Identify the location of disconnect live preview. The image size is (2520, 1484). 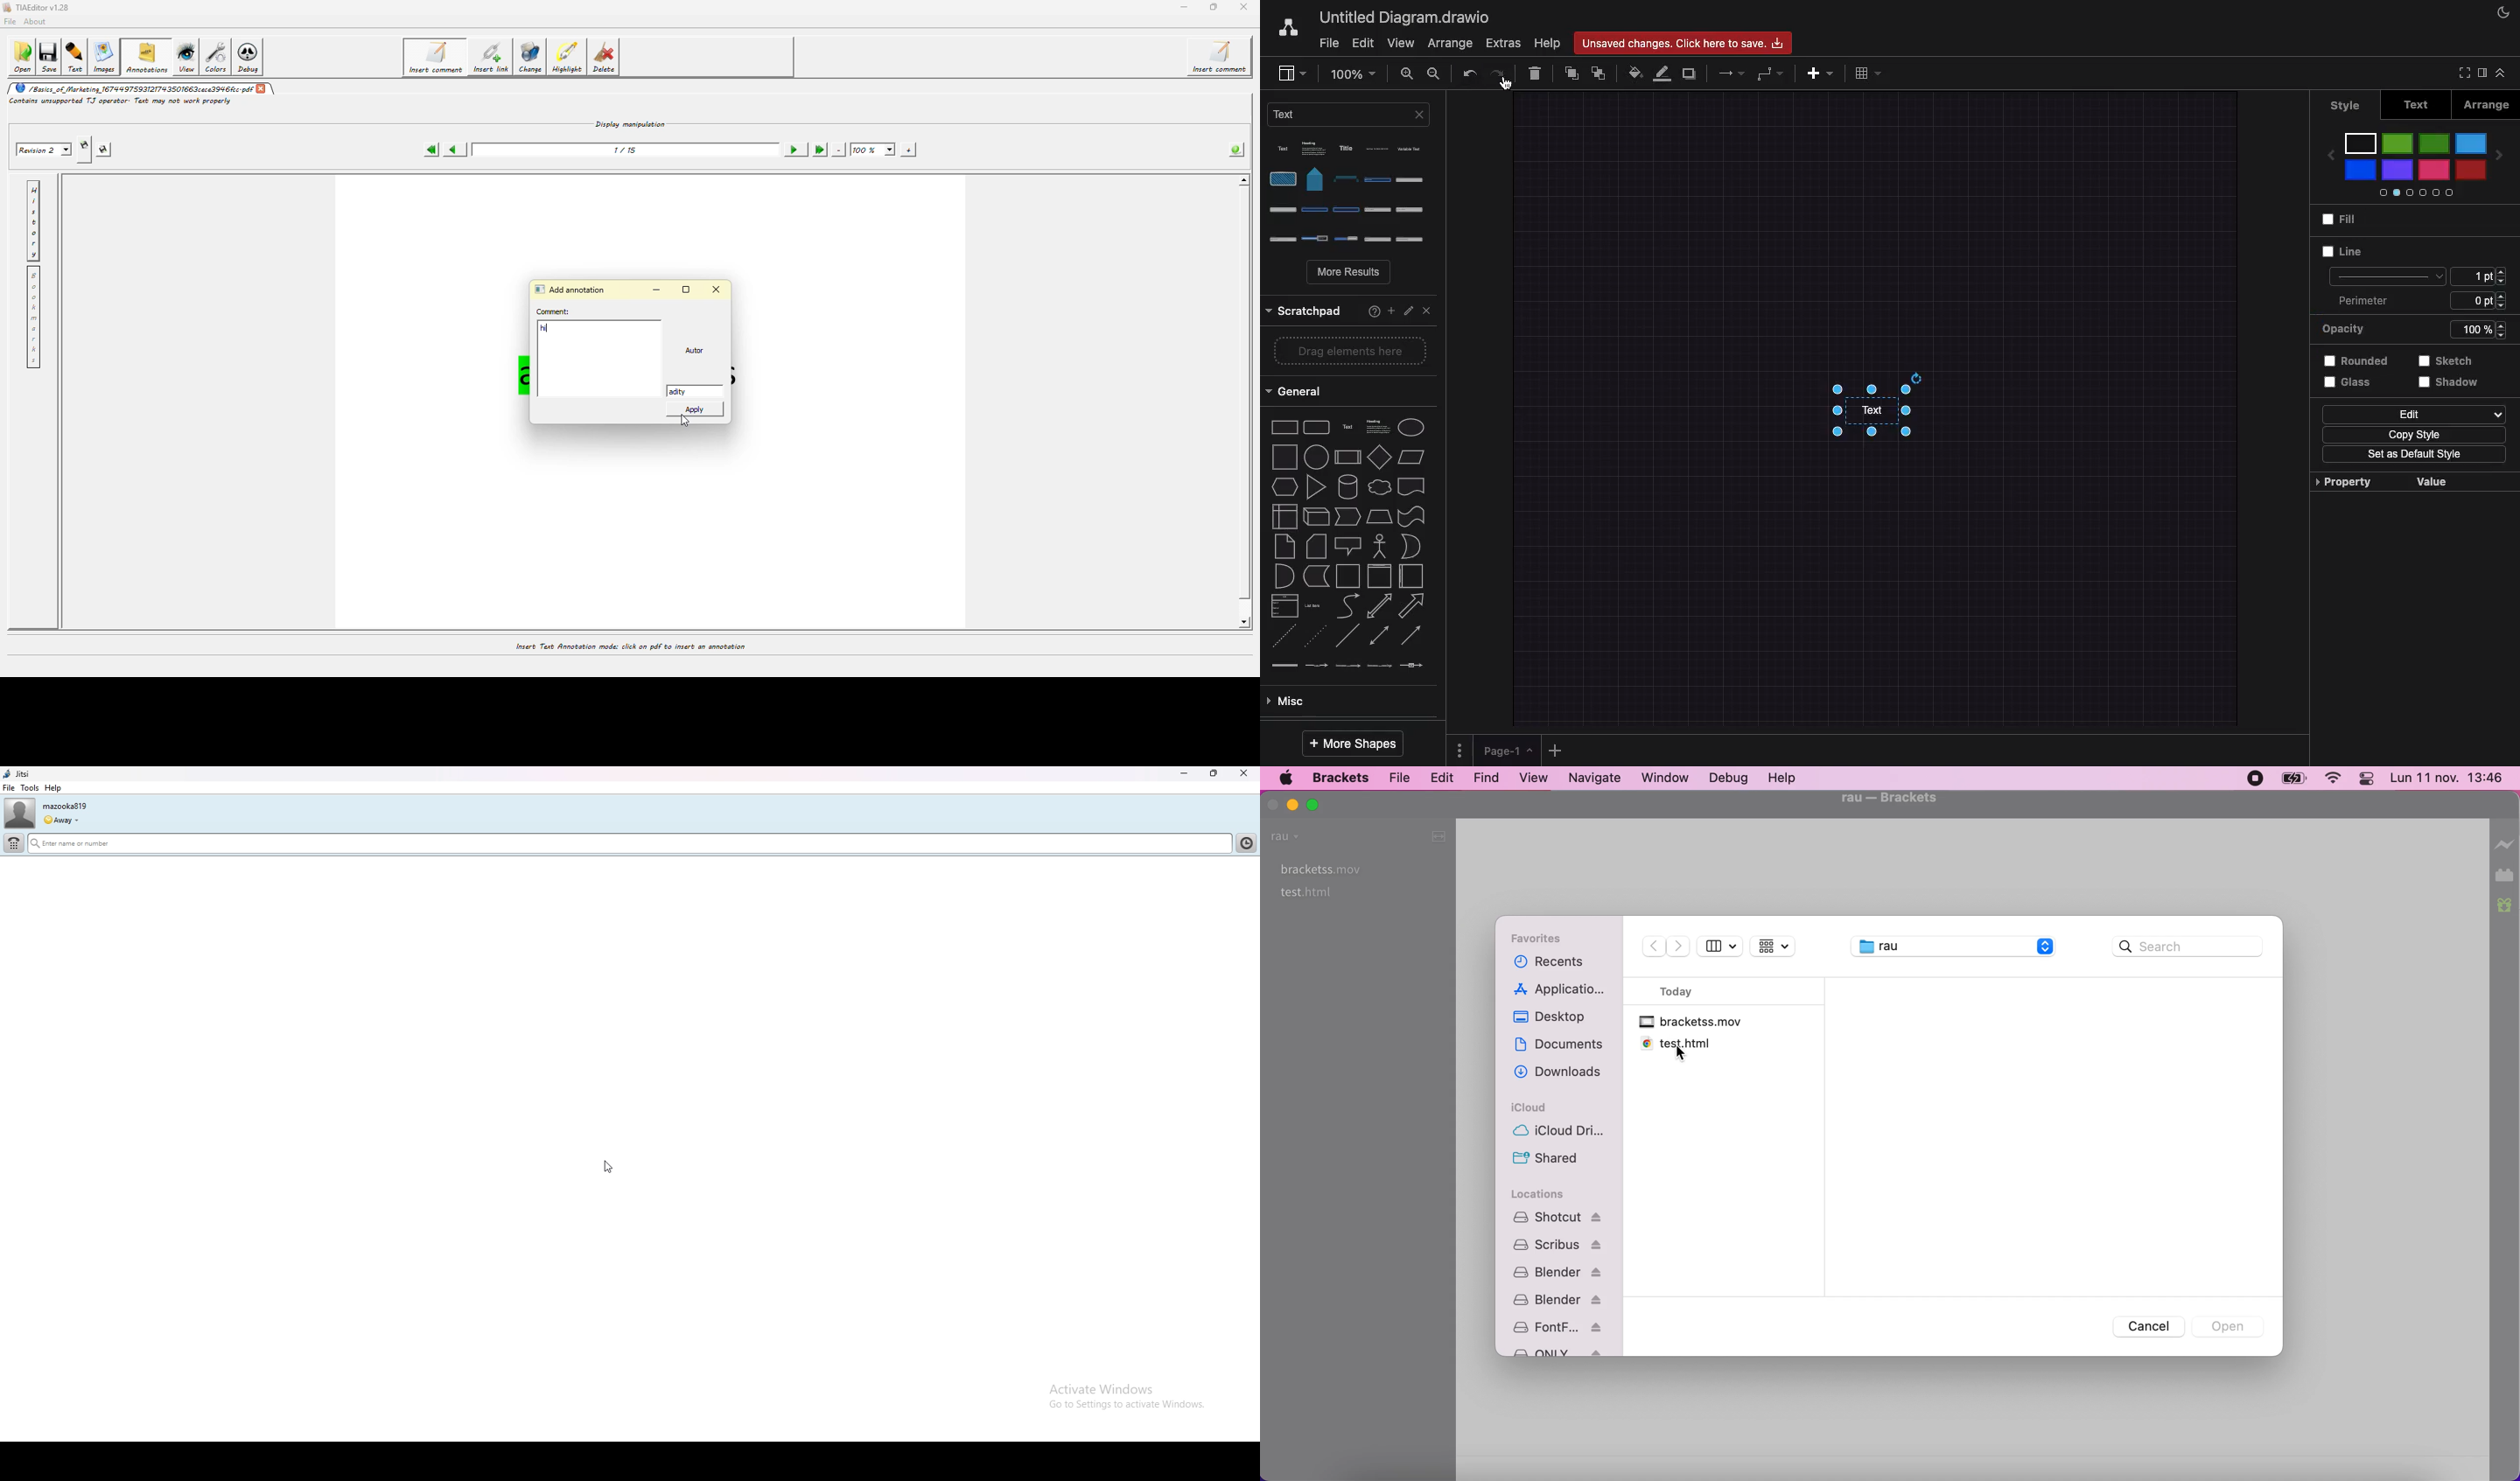
(2505, 844).